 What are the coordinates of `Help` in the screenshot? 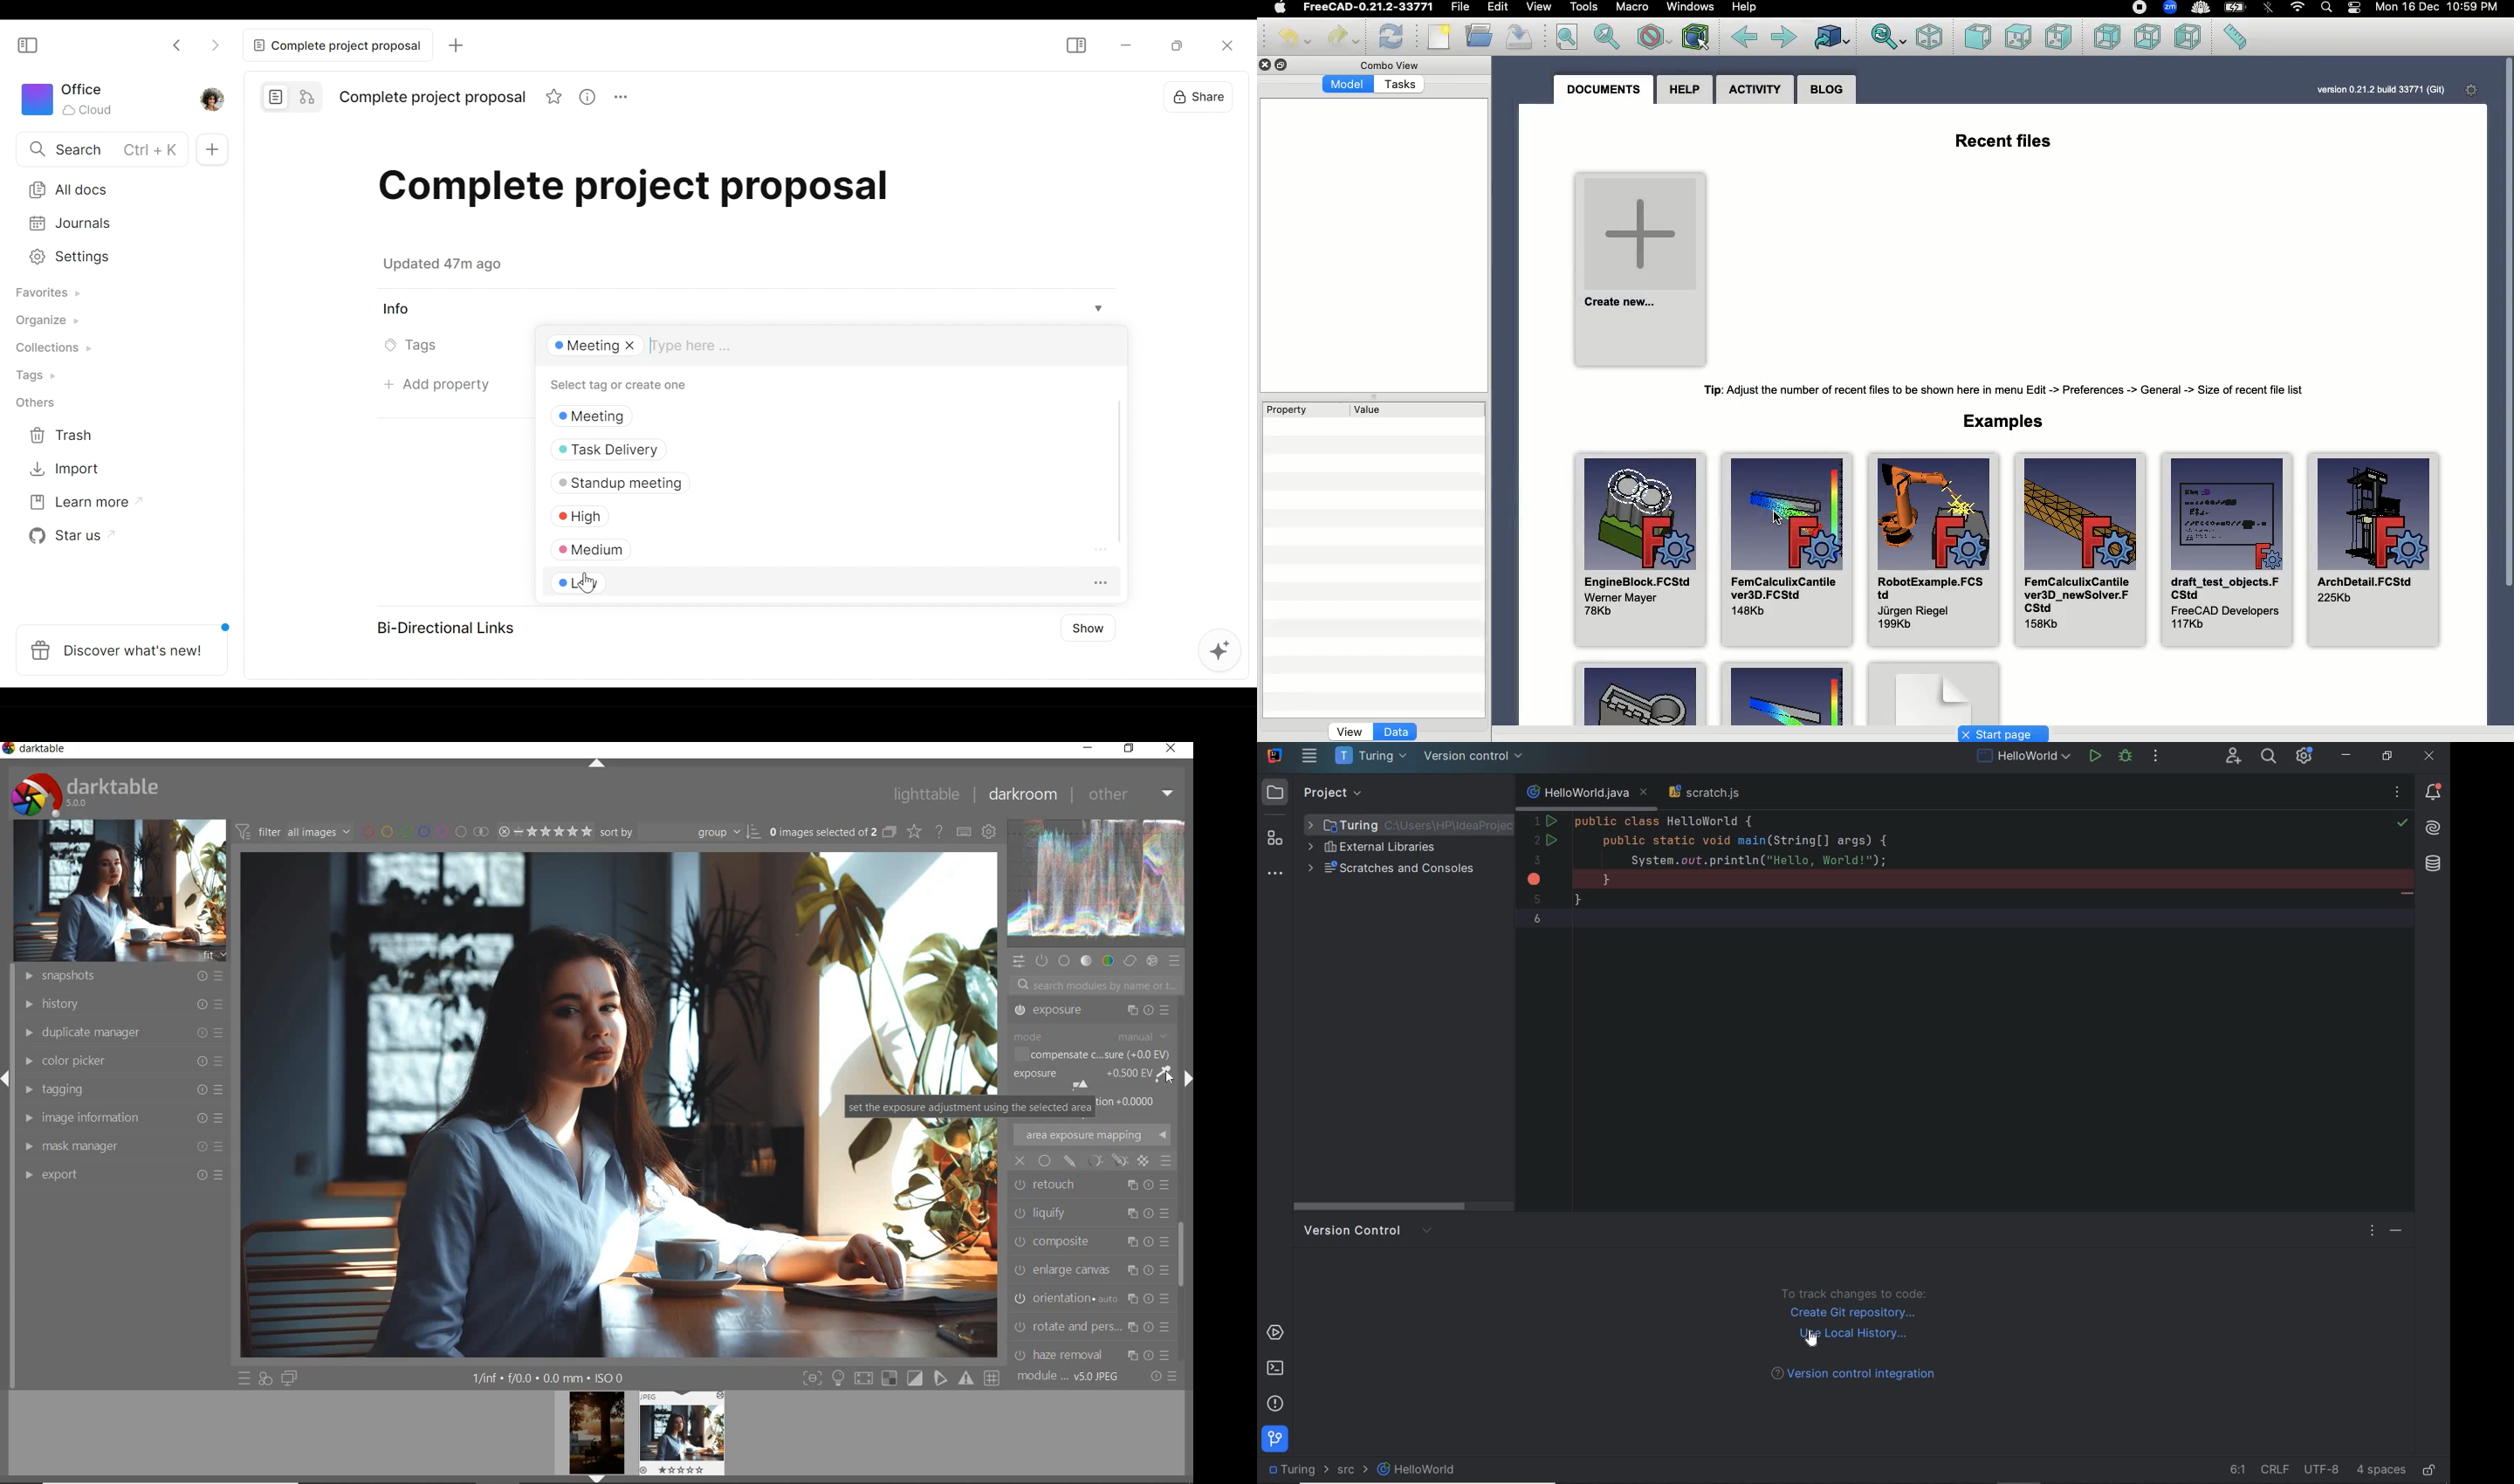 It's located at (1682, 90).